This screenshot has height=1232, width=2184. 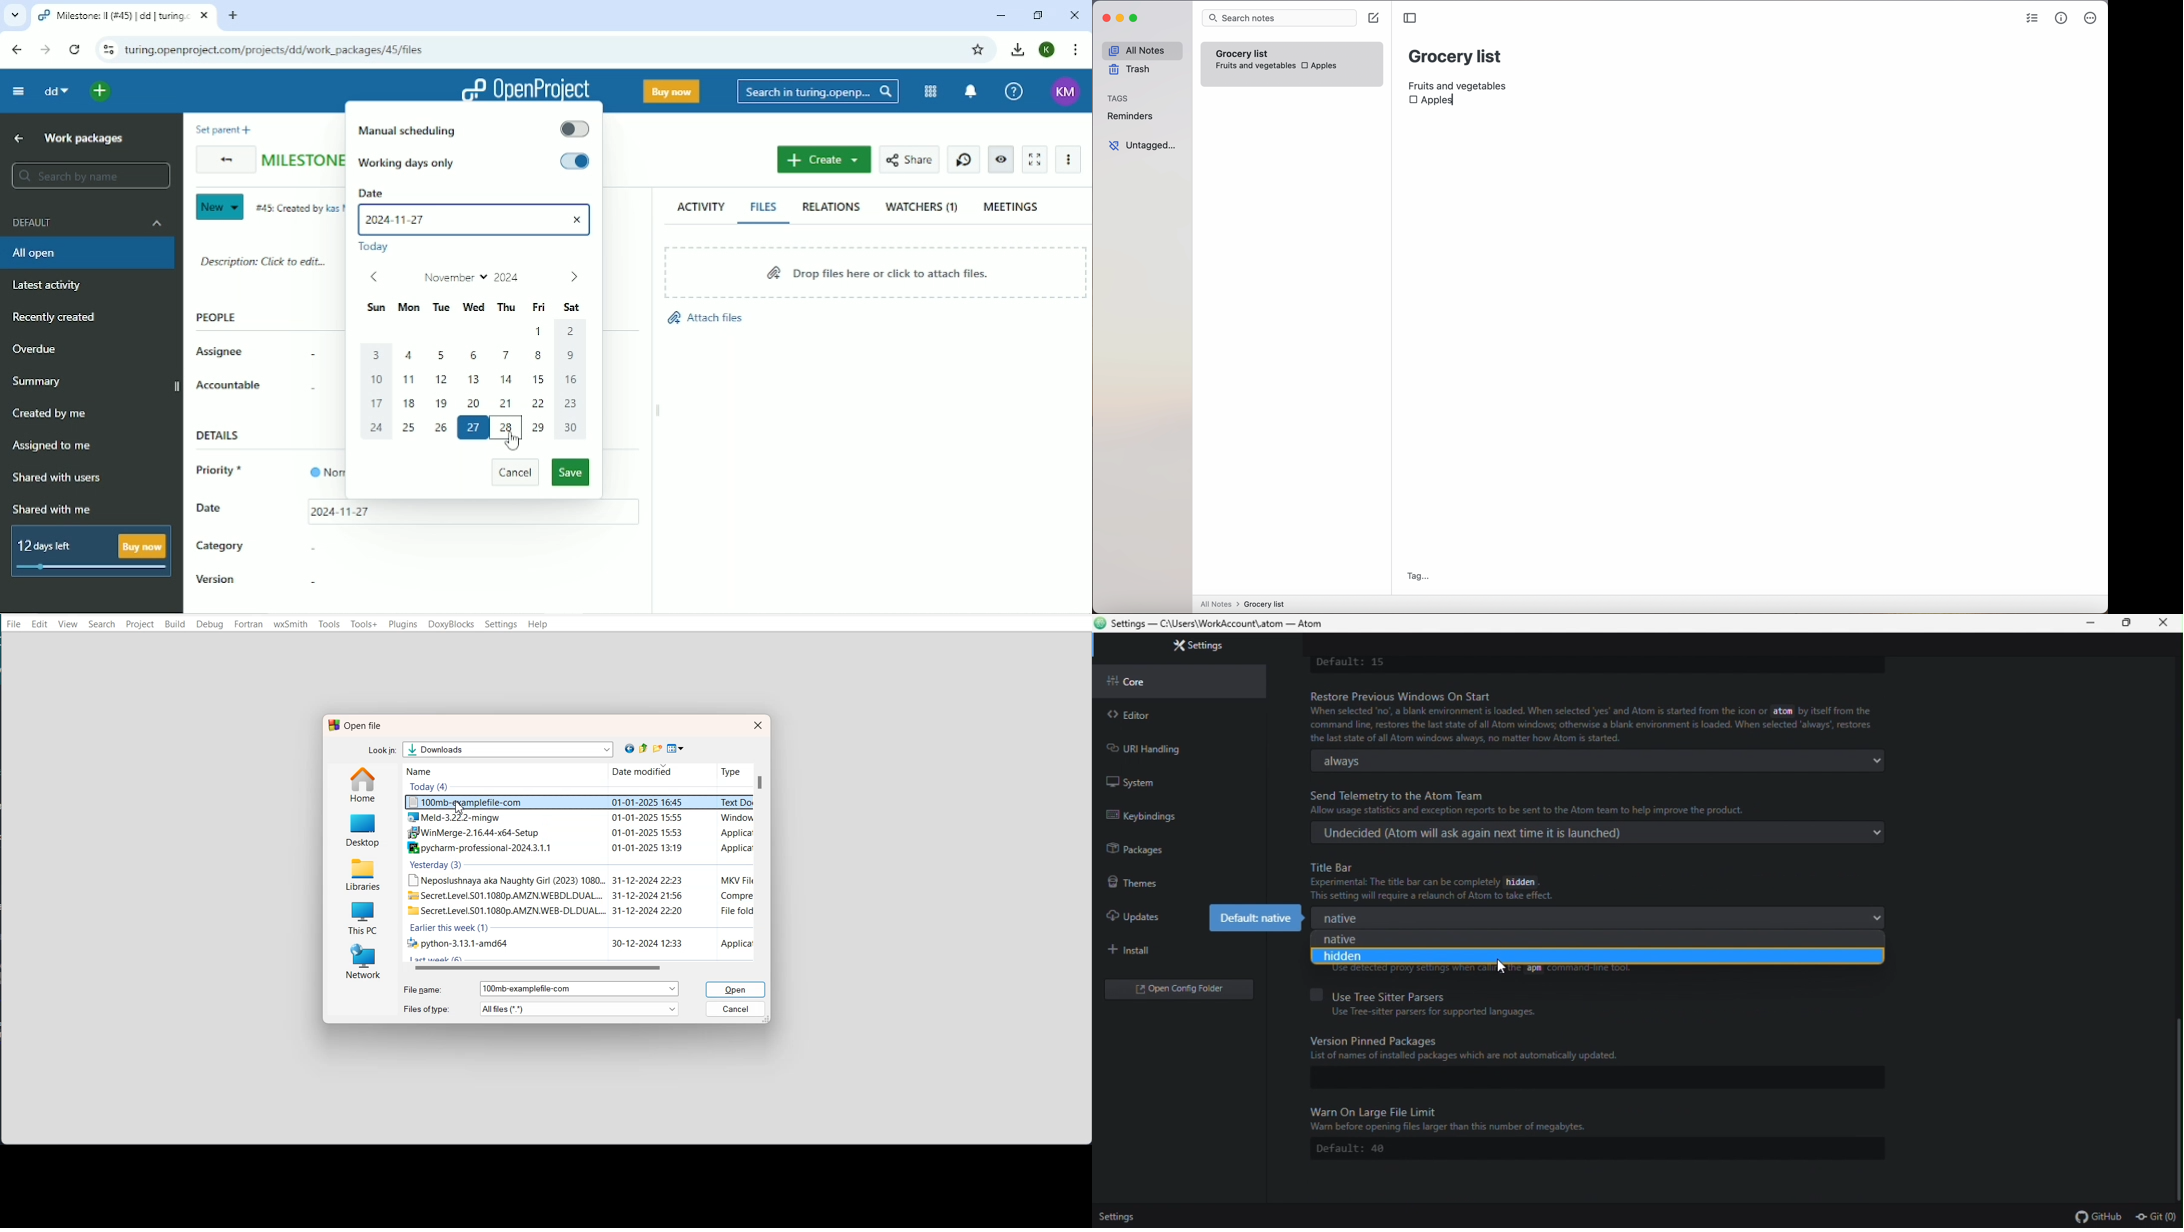 I want to click on Title Bar Experimental: The tital bar can be completely hidden. This setting will require a relaunch of Atom to take effect., so click(x=1441, y=880).